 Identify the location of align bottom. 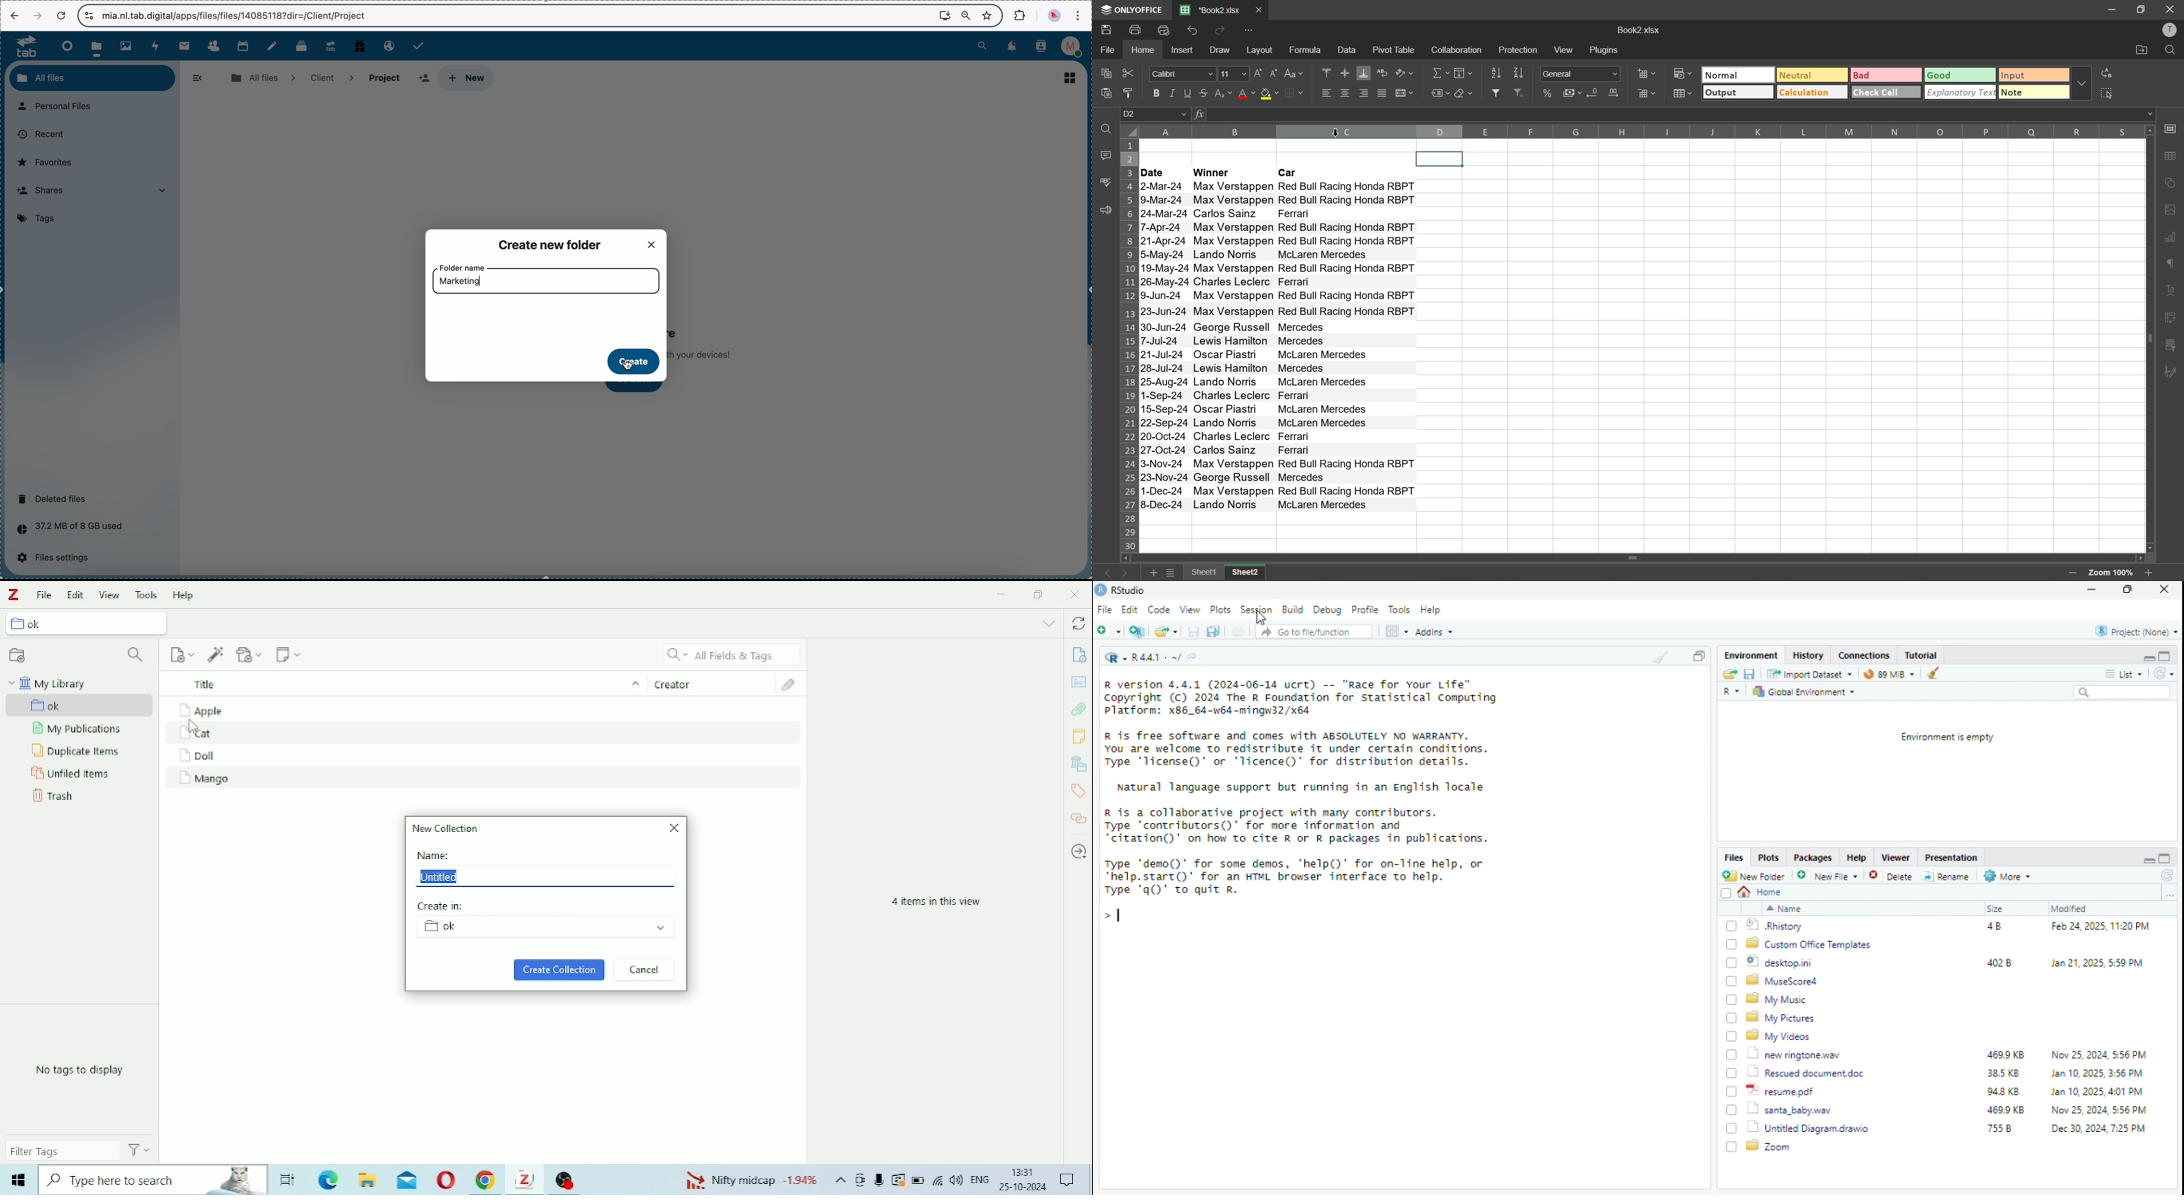
(1363, 72).